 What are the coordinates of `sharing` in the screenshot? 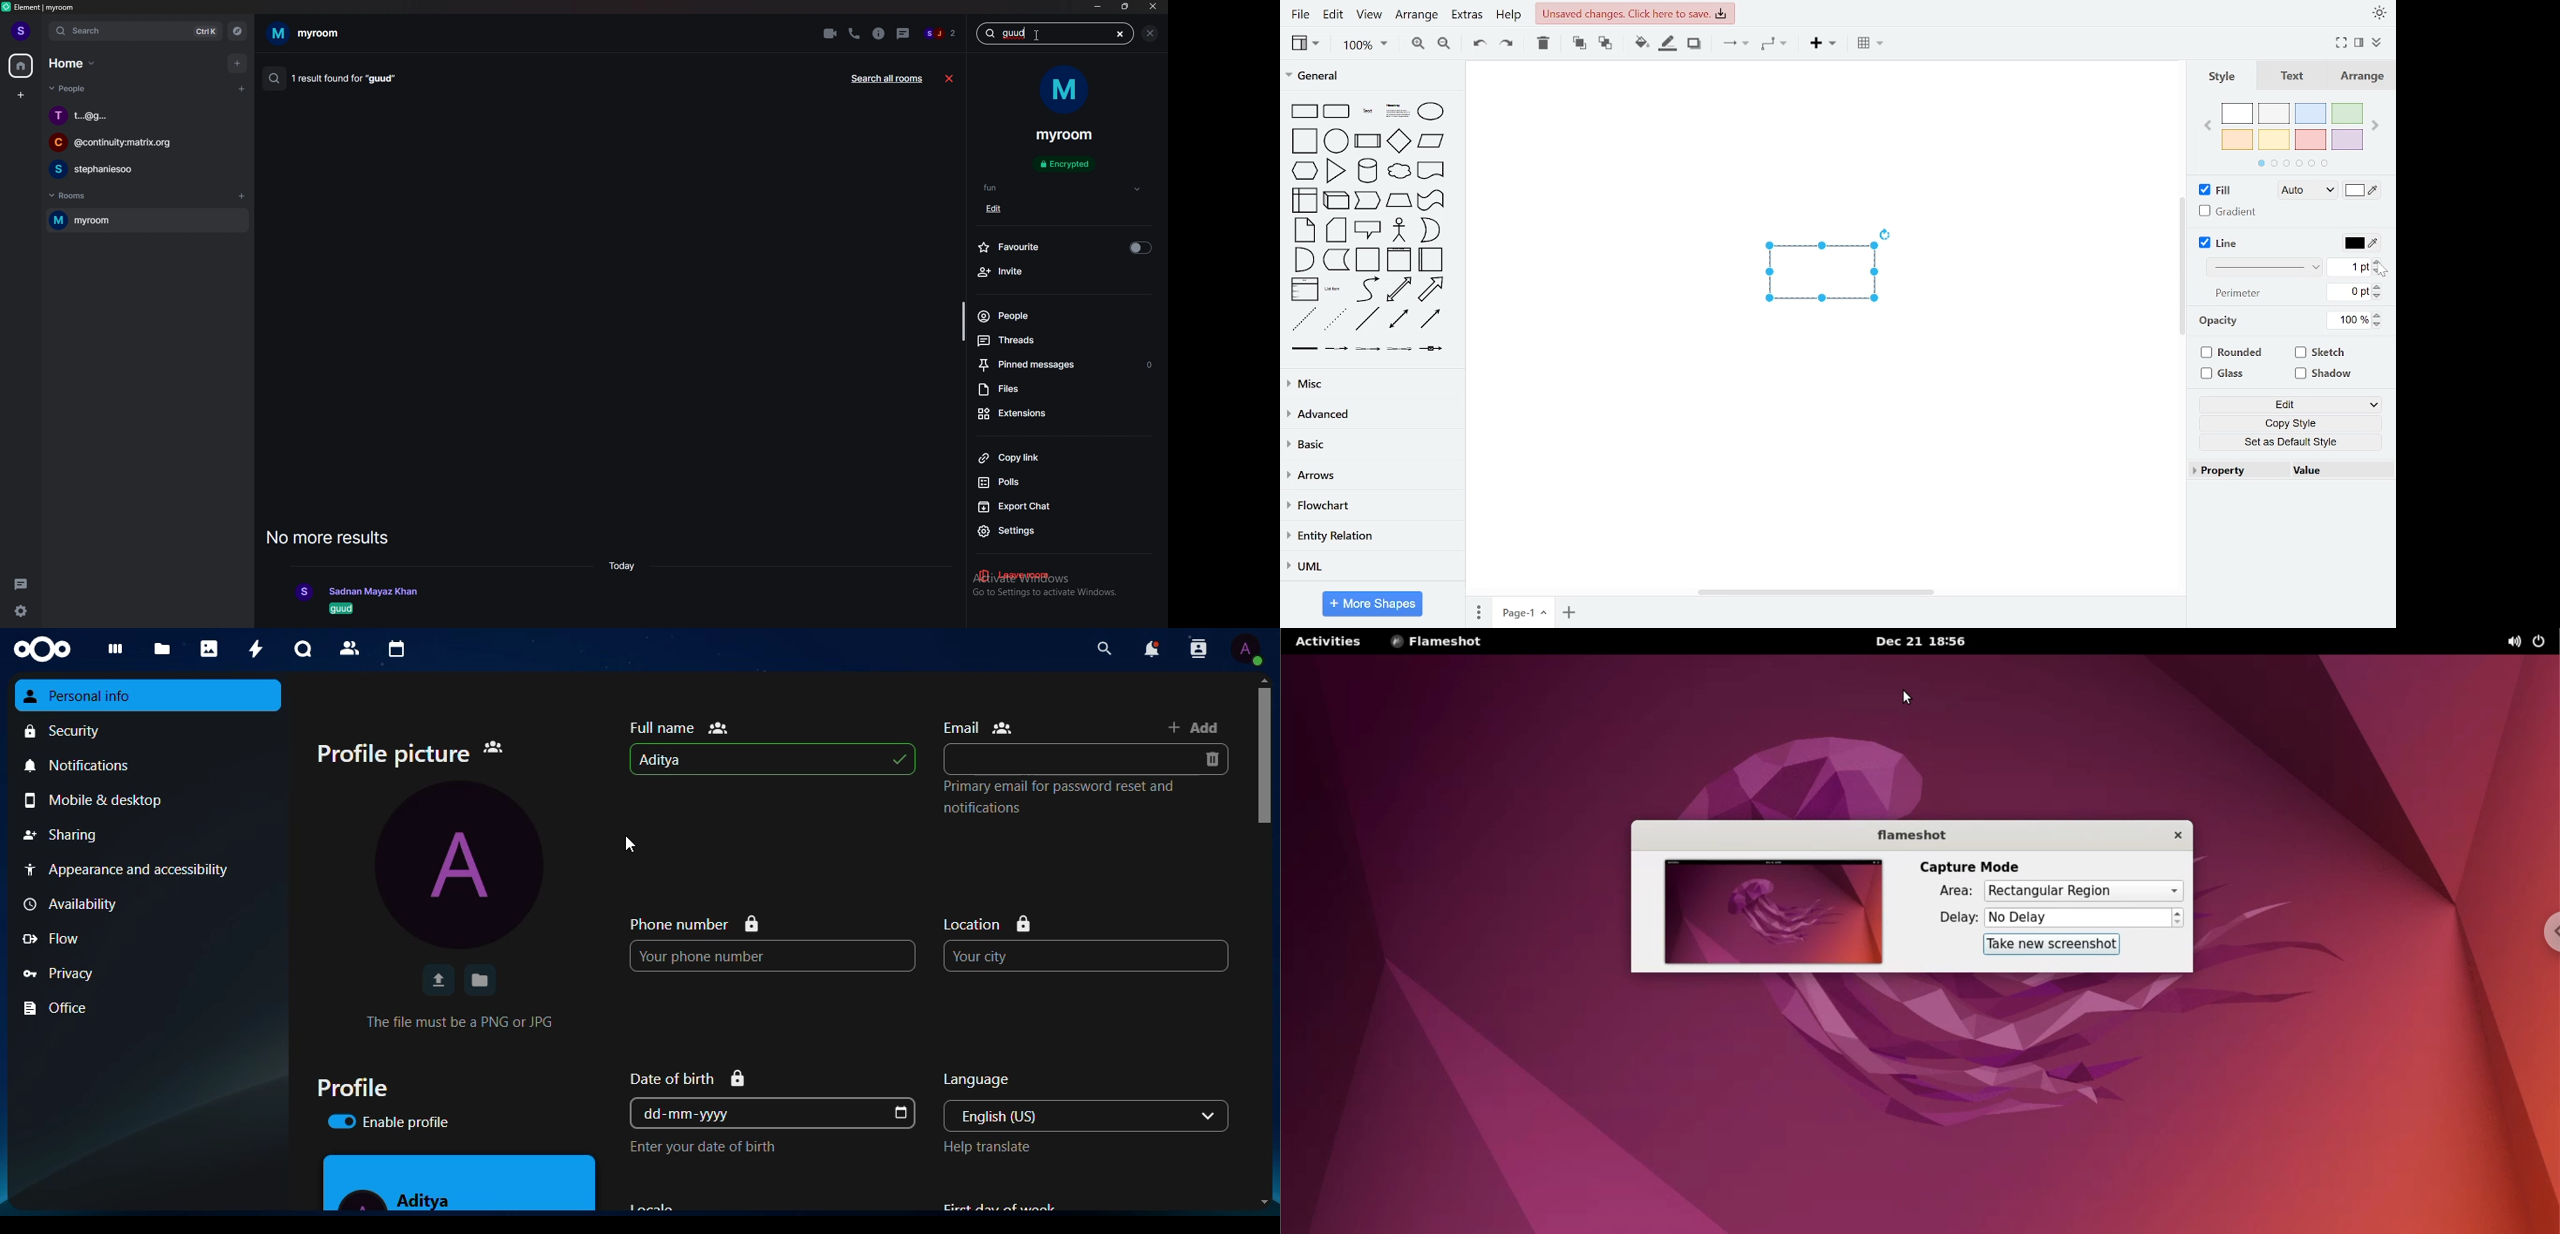 It's located at (149, 835).